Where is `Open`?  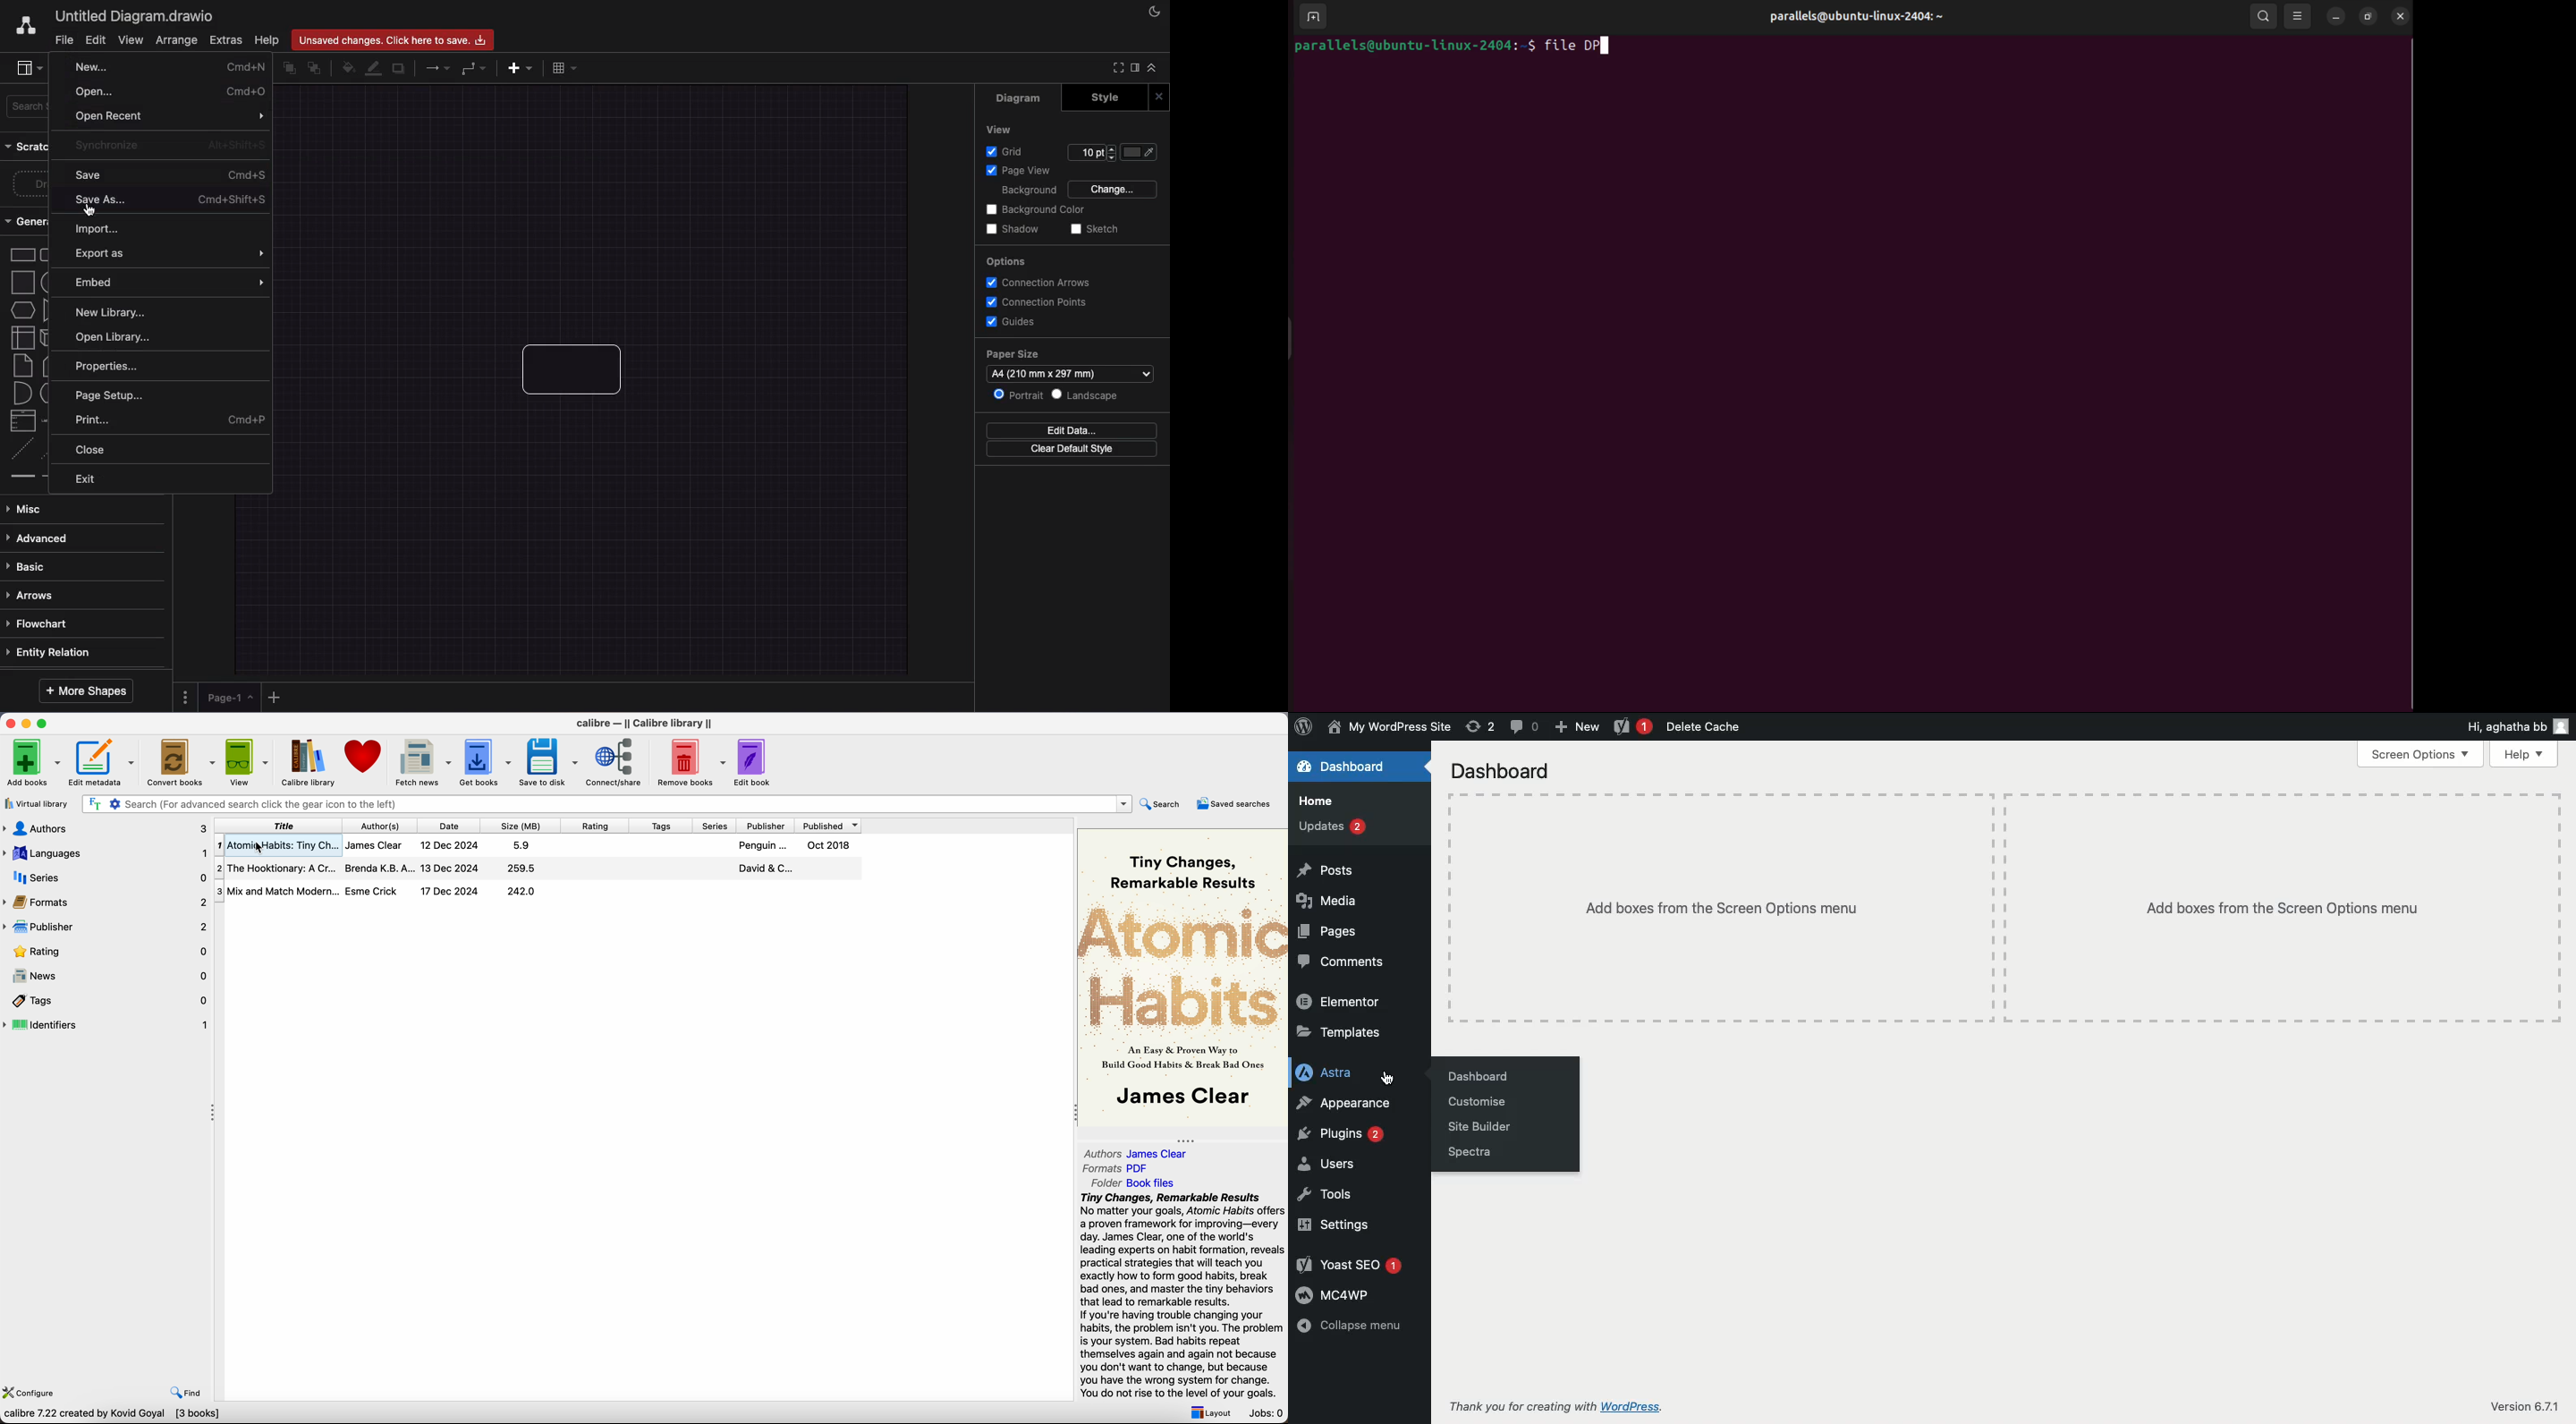 Open is located at coordinates (171, 92).